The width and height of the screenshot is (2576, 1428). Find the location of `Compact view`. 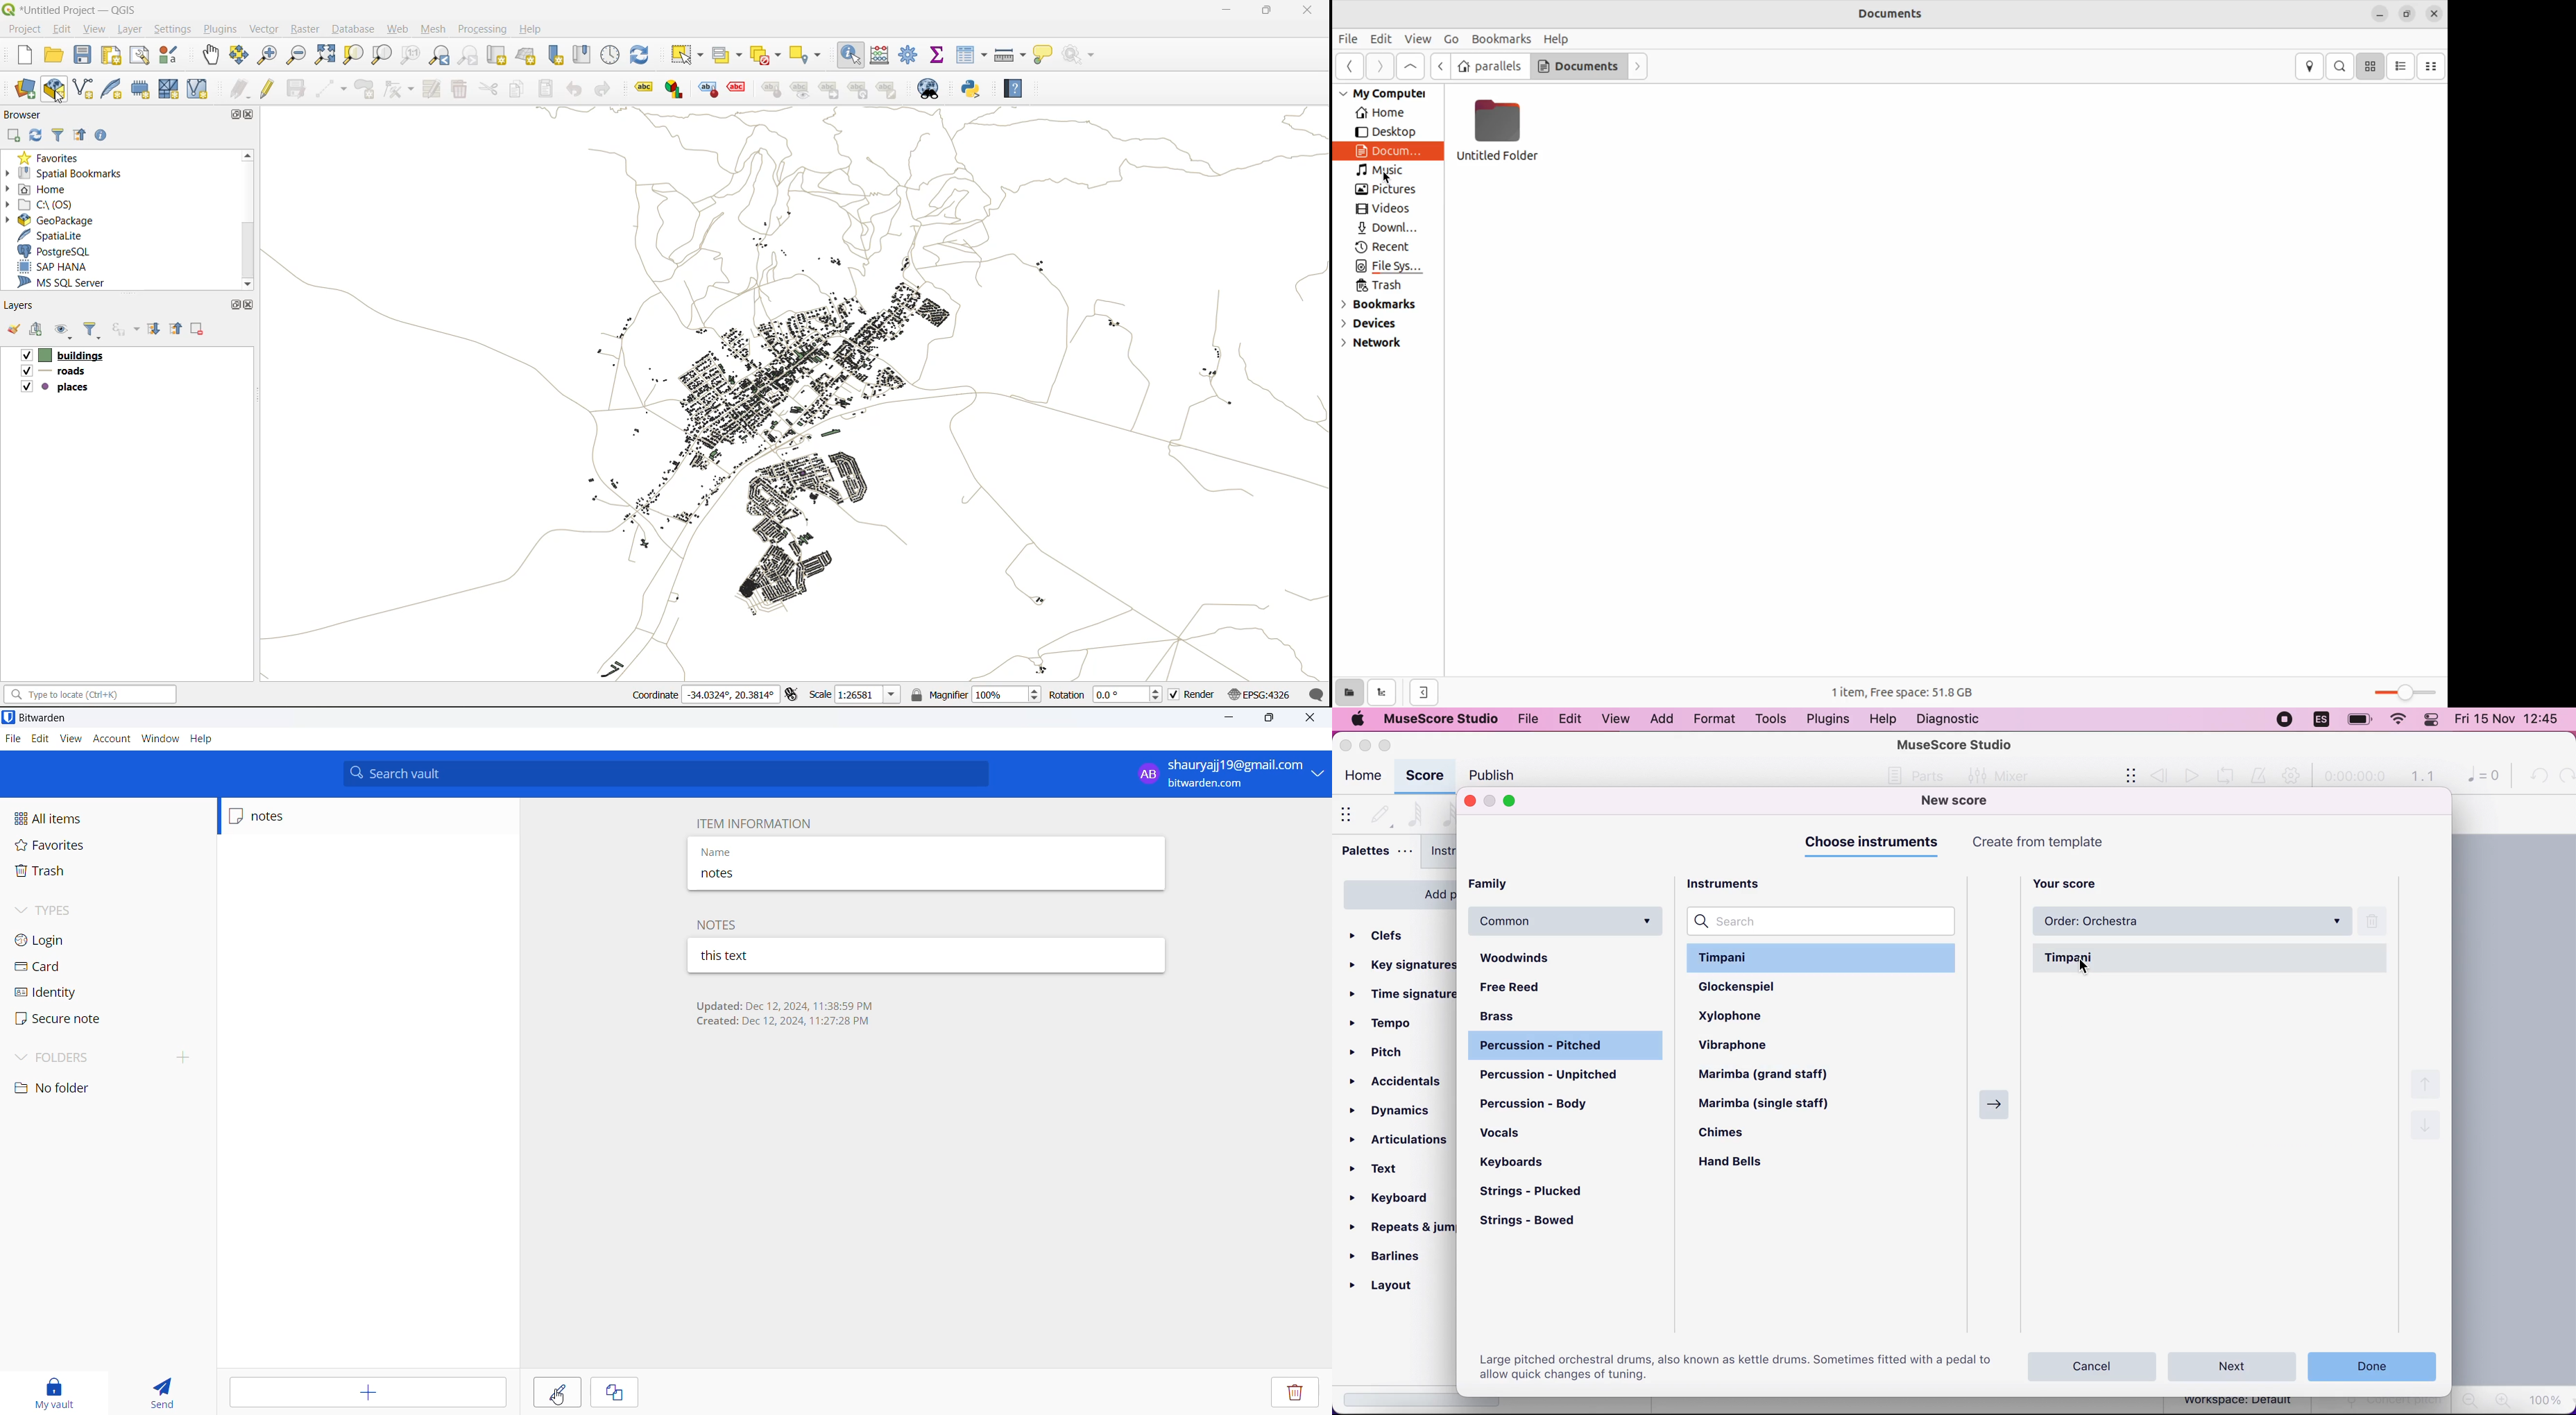

Compact view is located at coordinates (2433, 67).